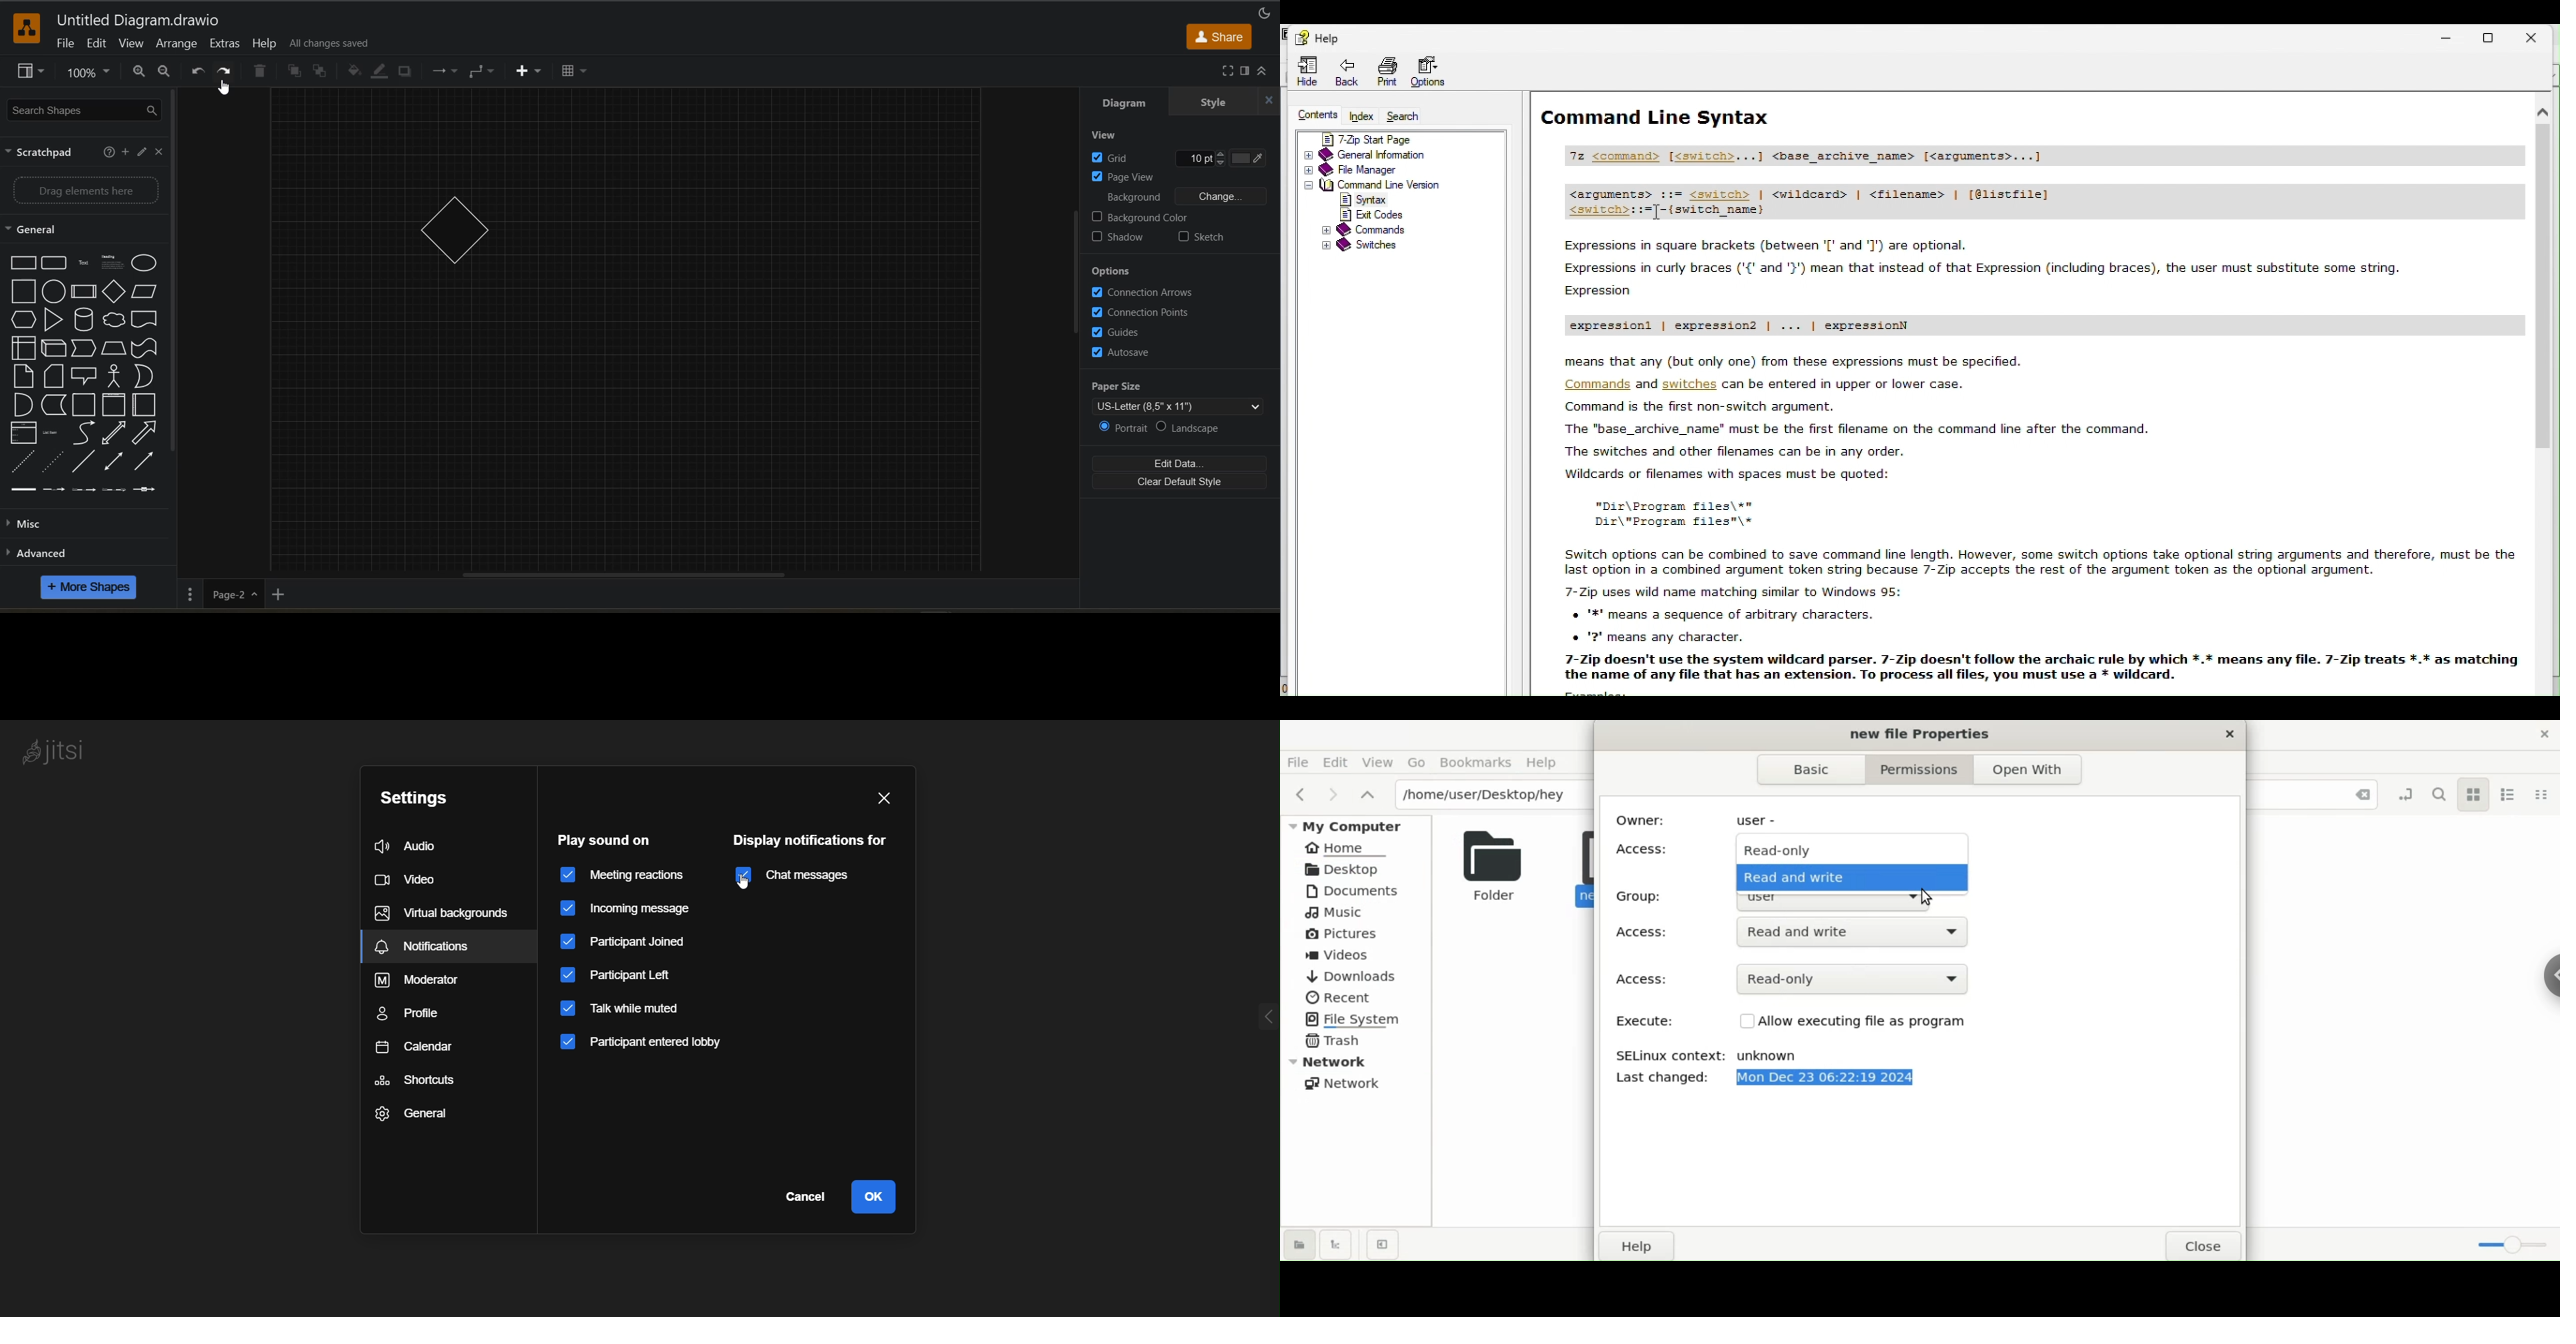 The width and height of the screenshot is (2576, 1344). Describe the element at coordinates (451, 945) in the screenshot. I see `notifications` at that location.